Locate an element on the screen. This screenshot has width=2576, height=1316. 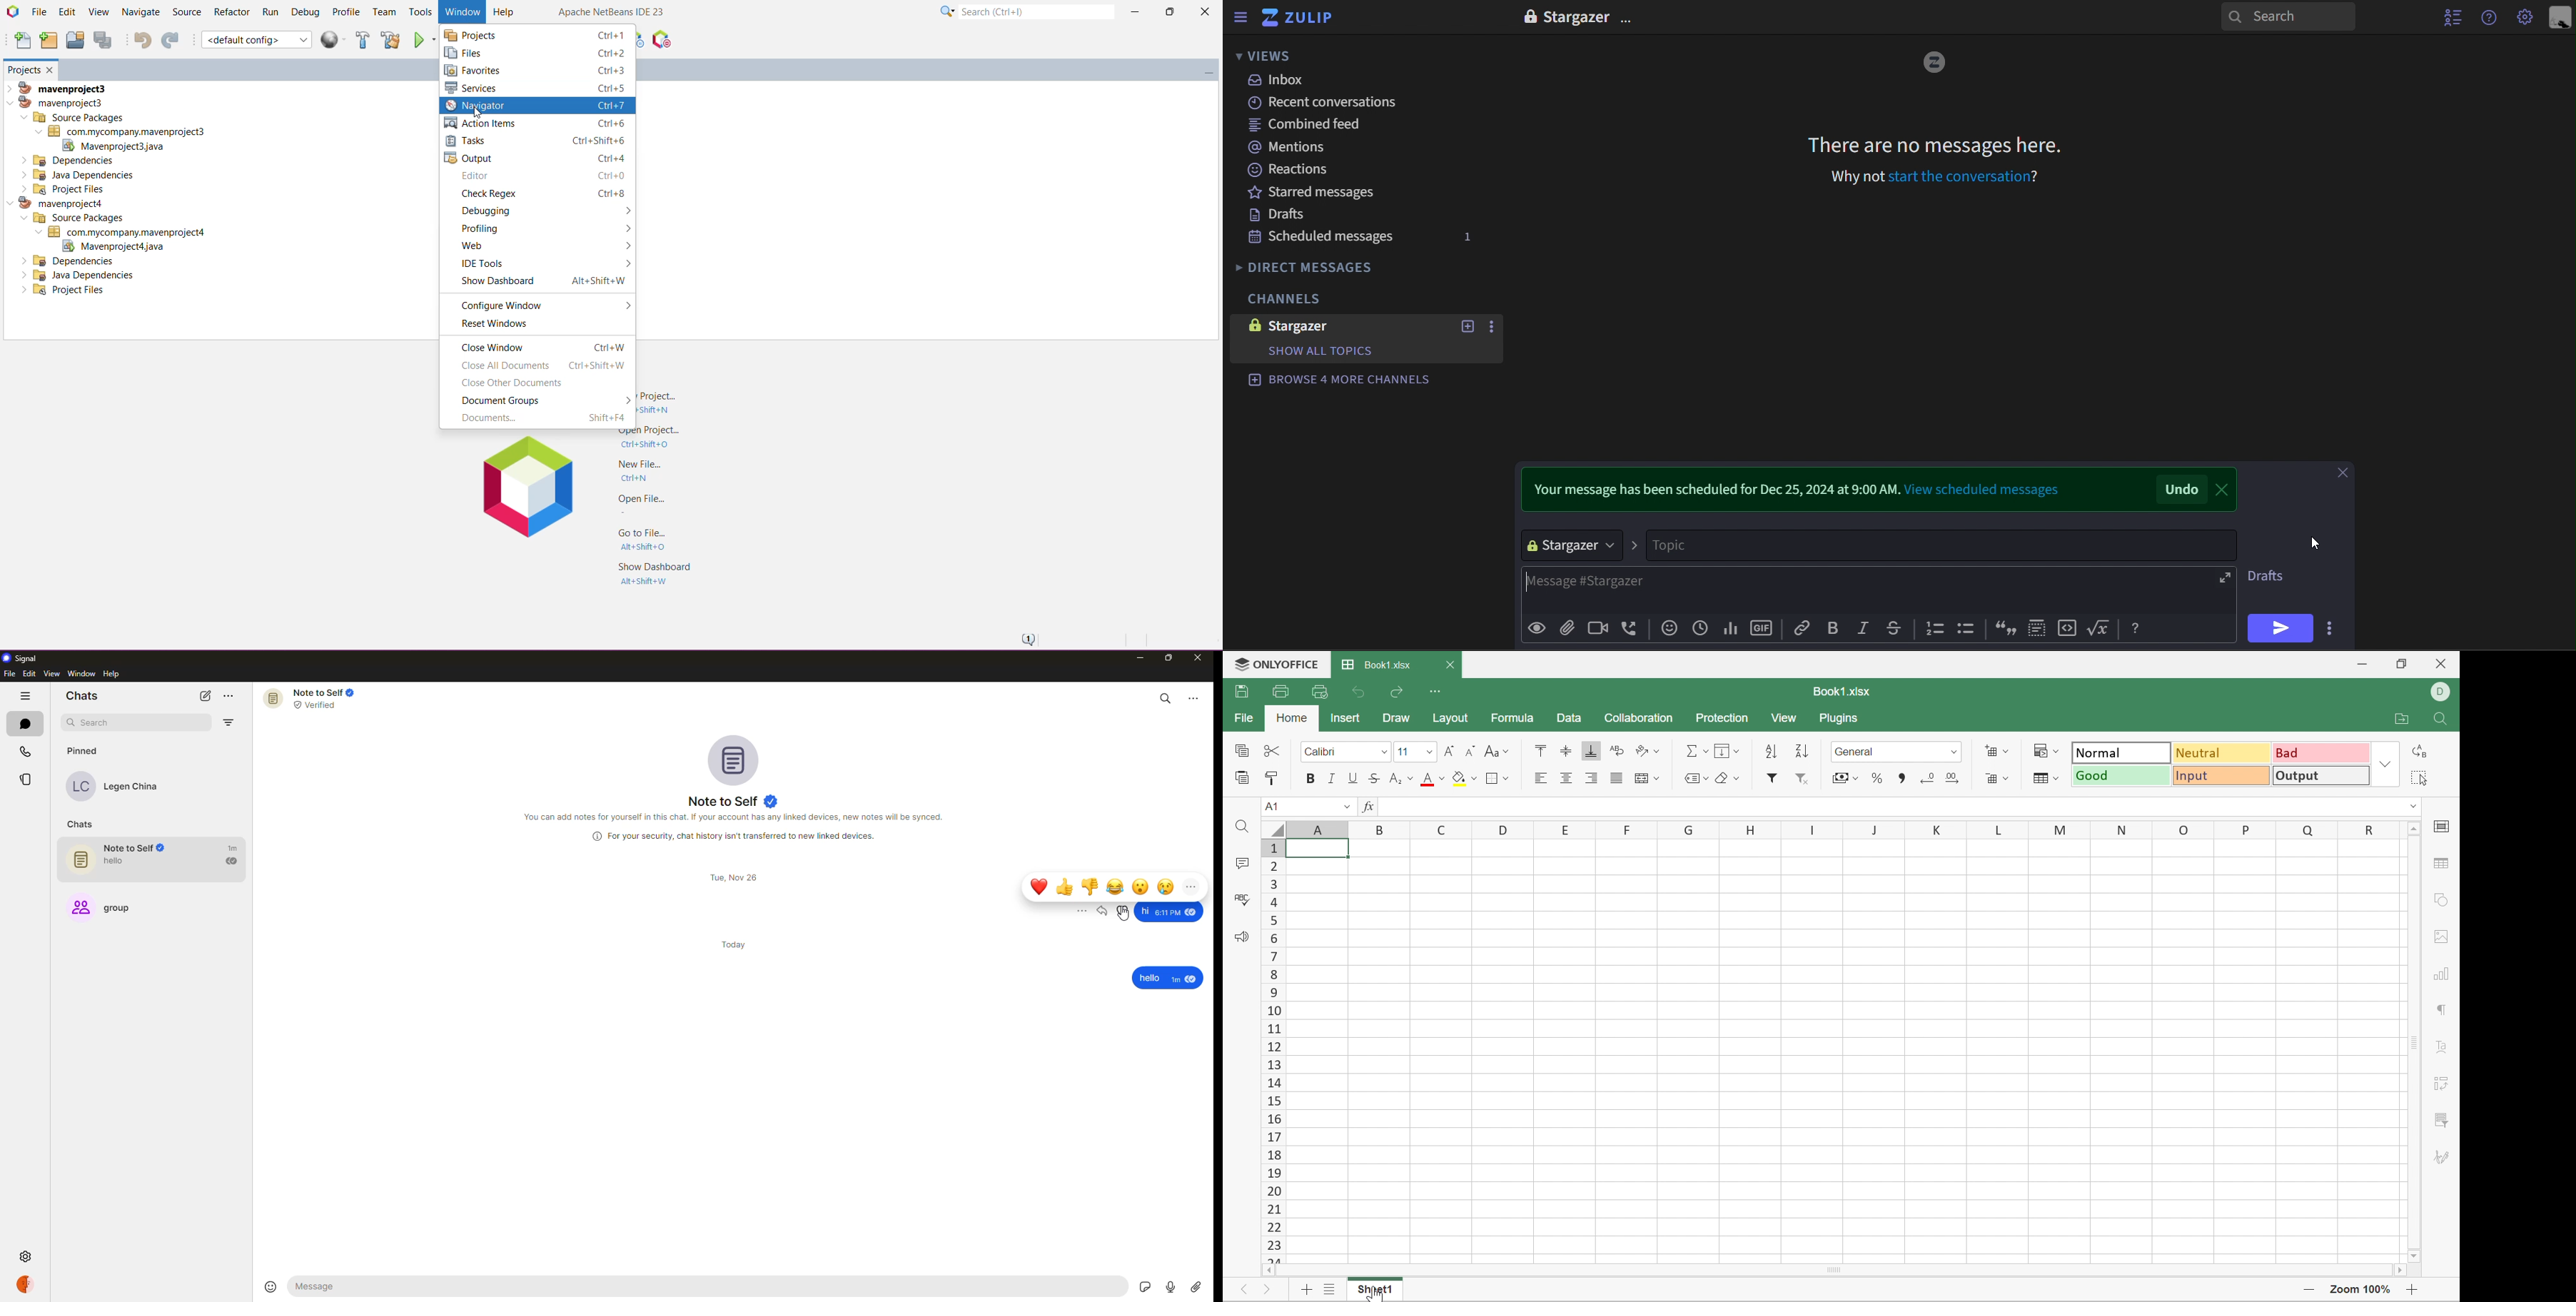
message is located at coordinates (398, 1287).